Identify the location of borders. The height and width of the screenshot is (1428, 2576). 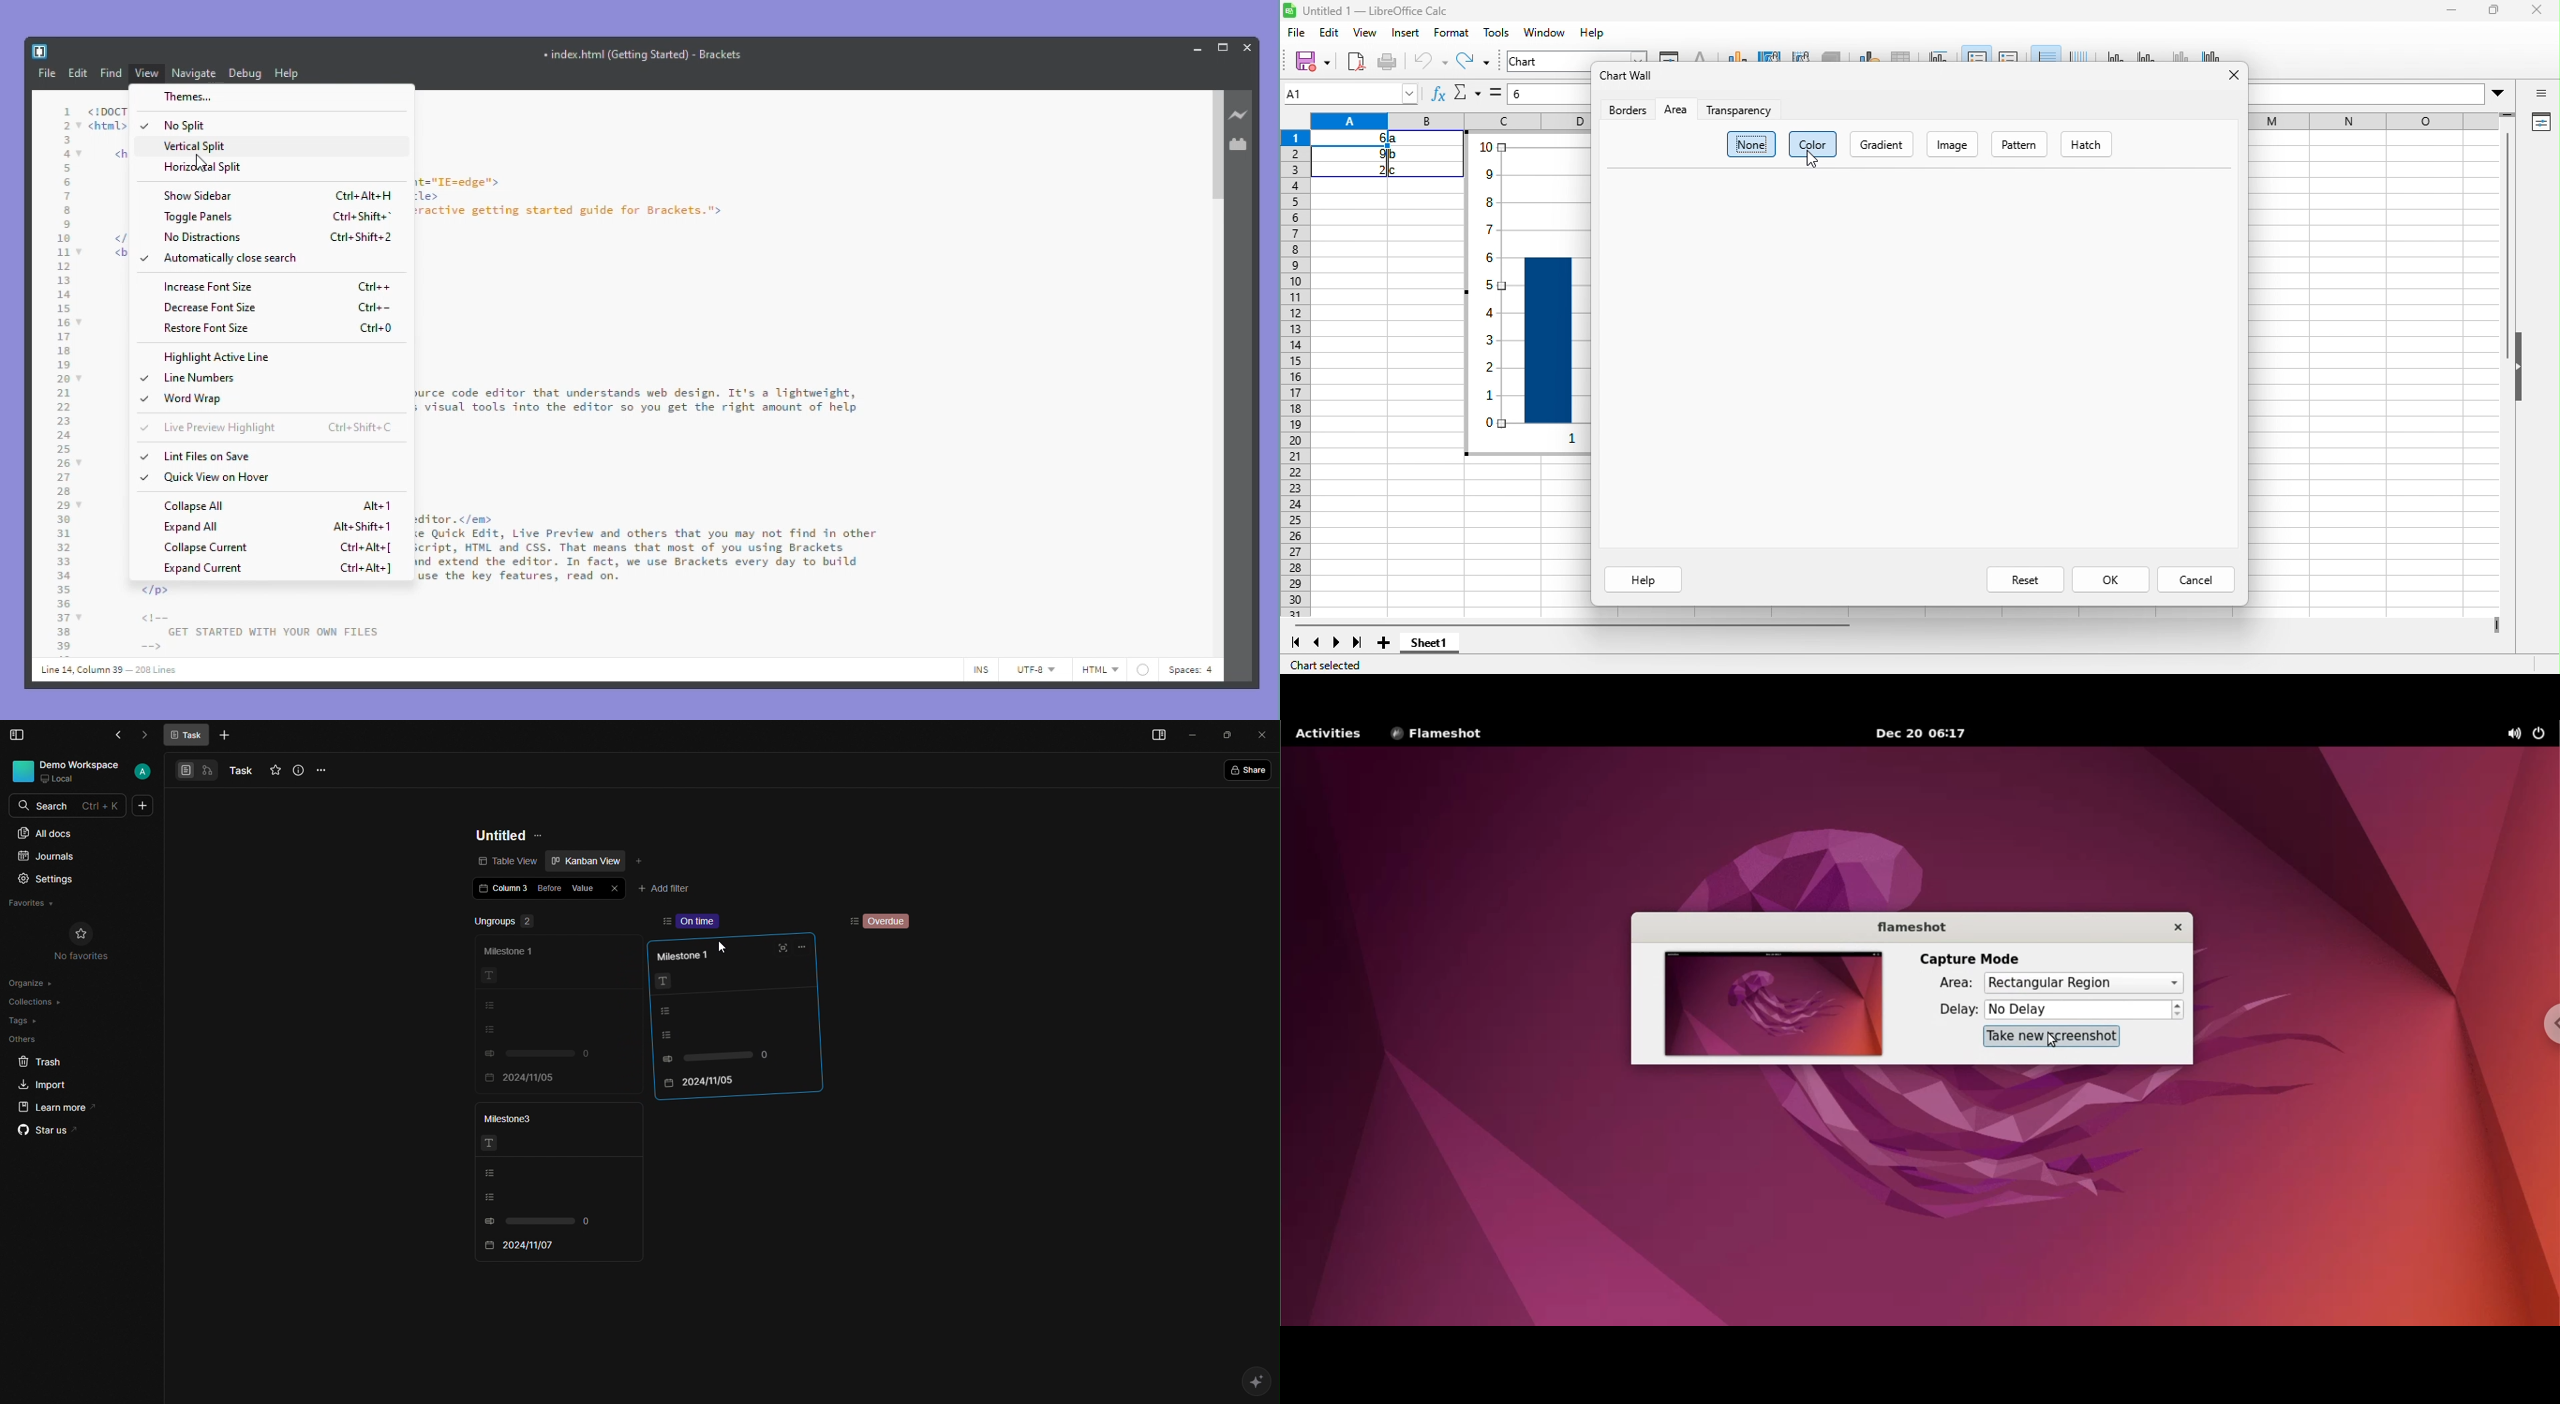
(1627, 111).